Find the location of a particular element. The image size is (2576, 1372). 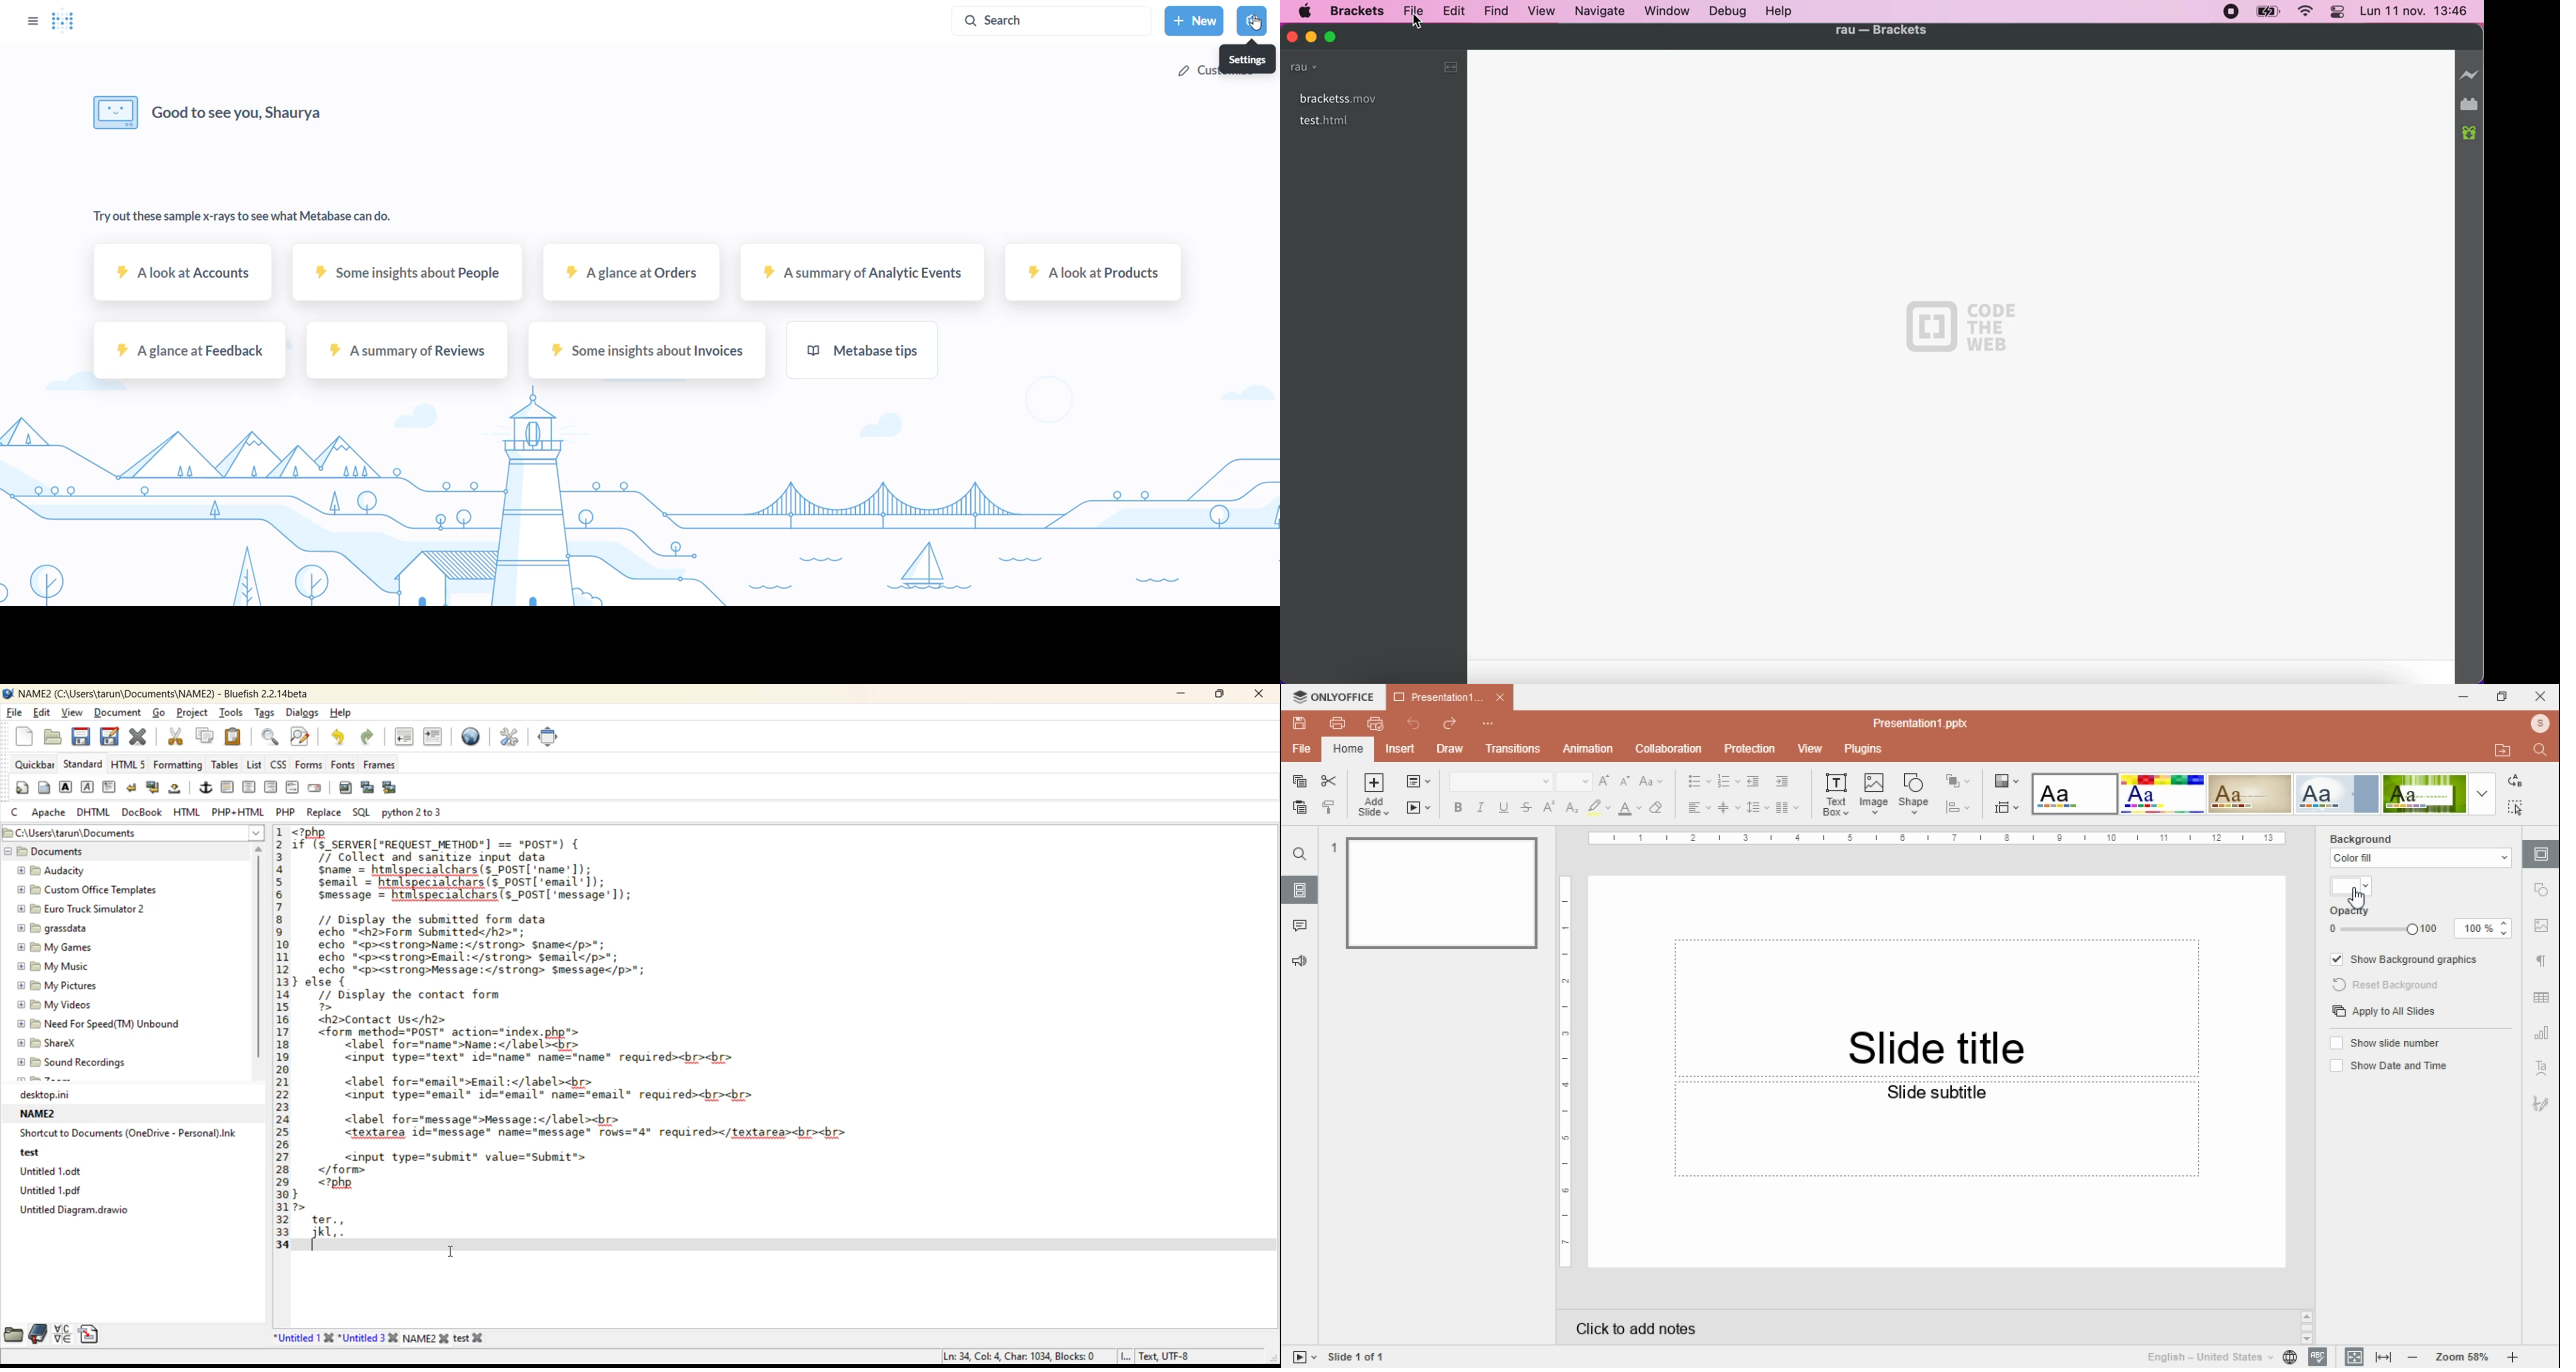

new builds of brackets is located at coordinates (2471, 137).